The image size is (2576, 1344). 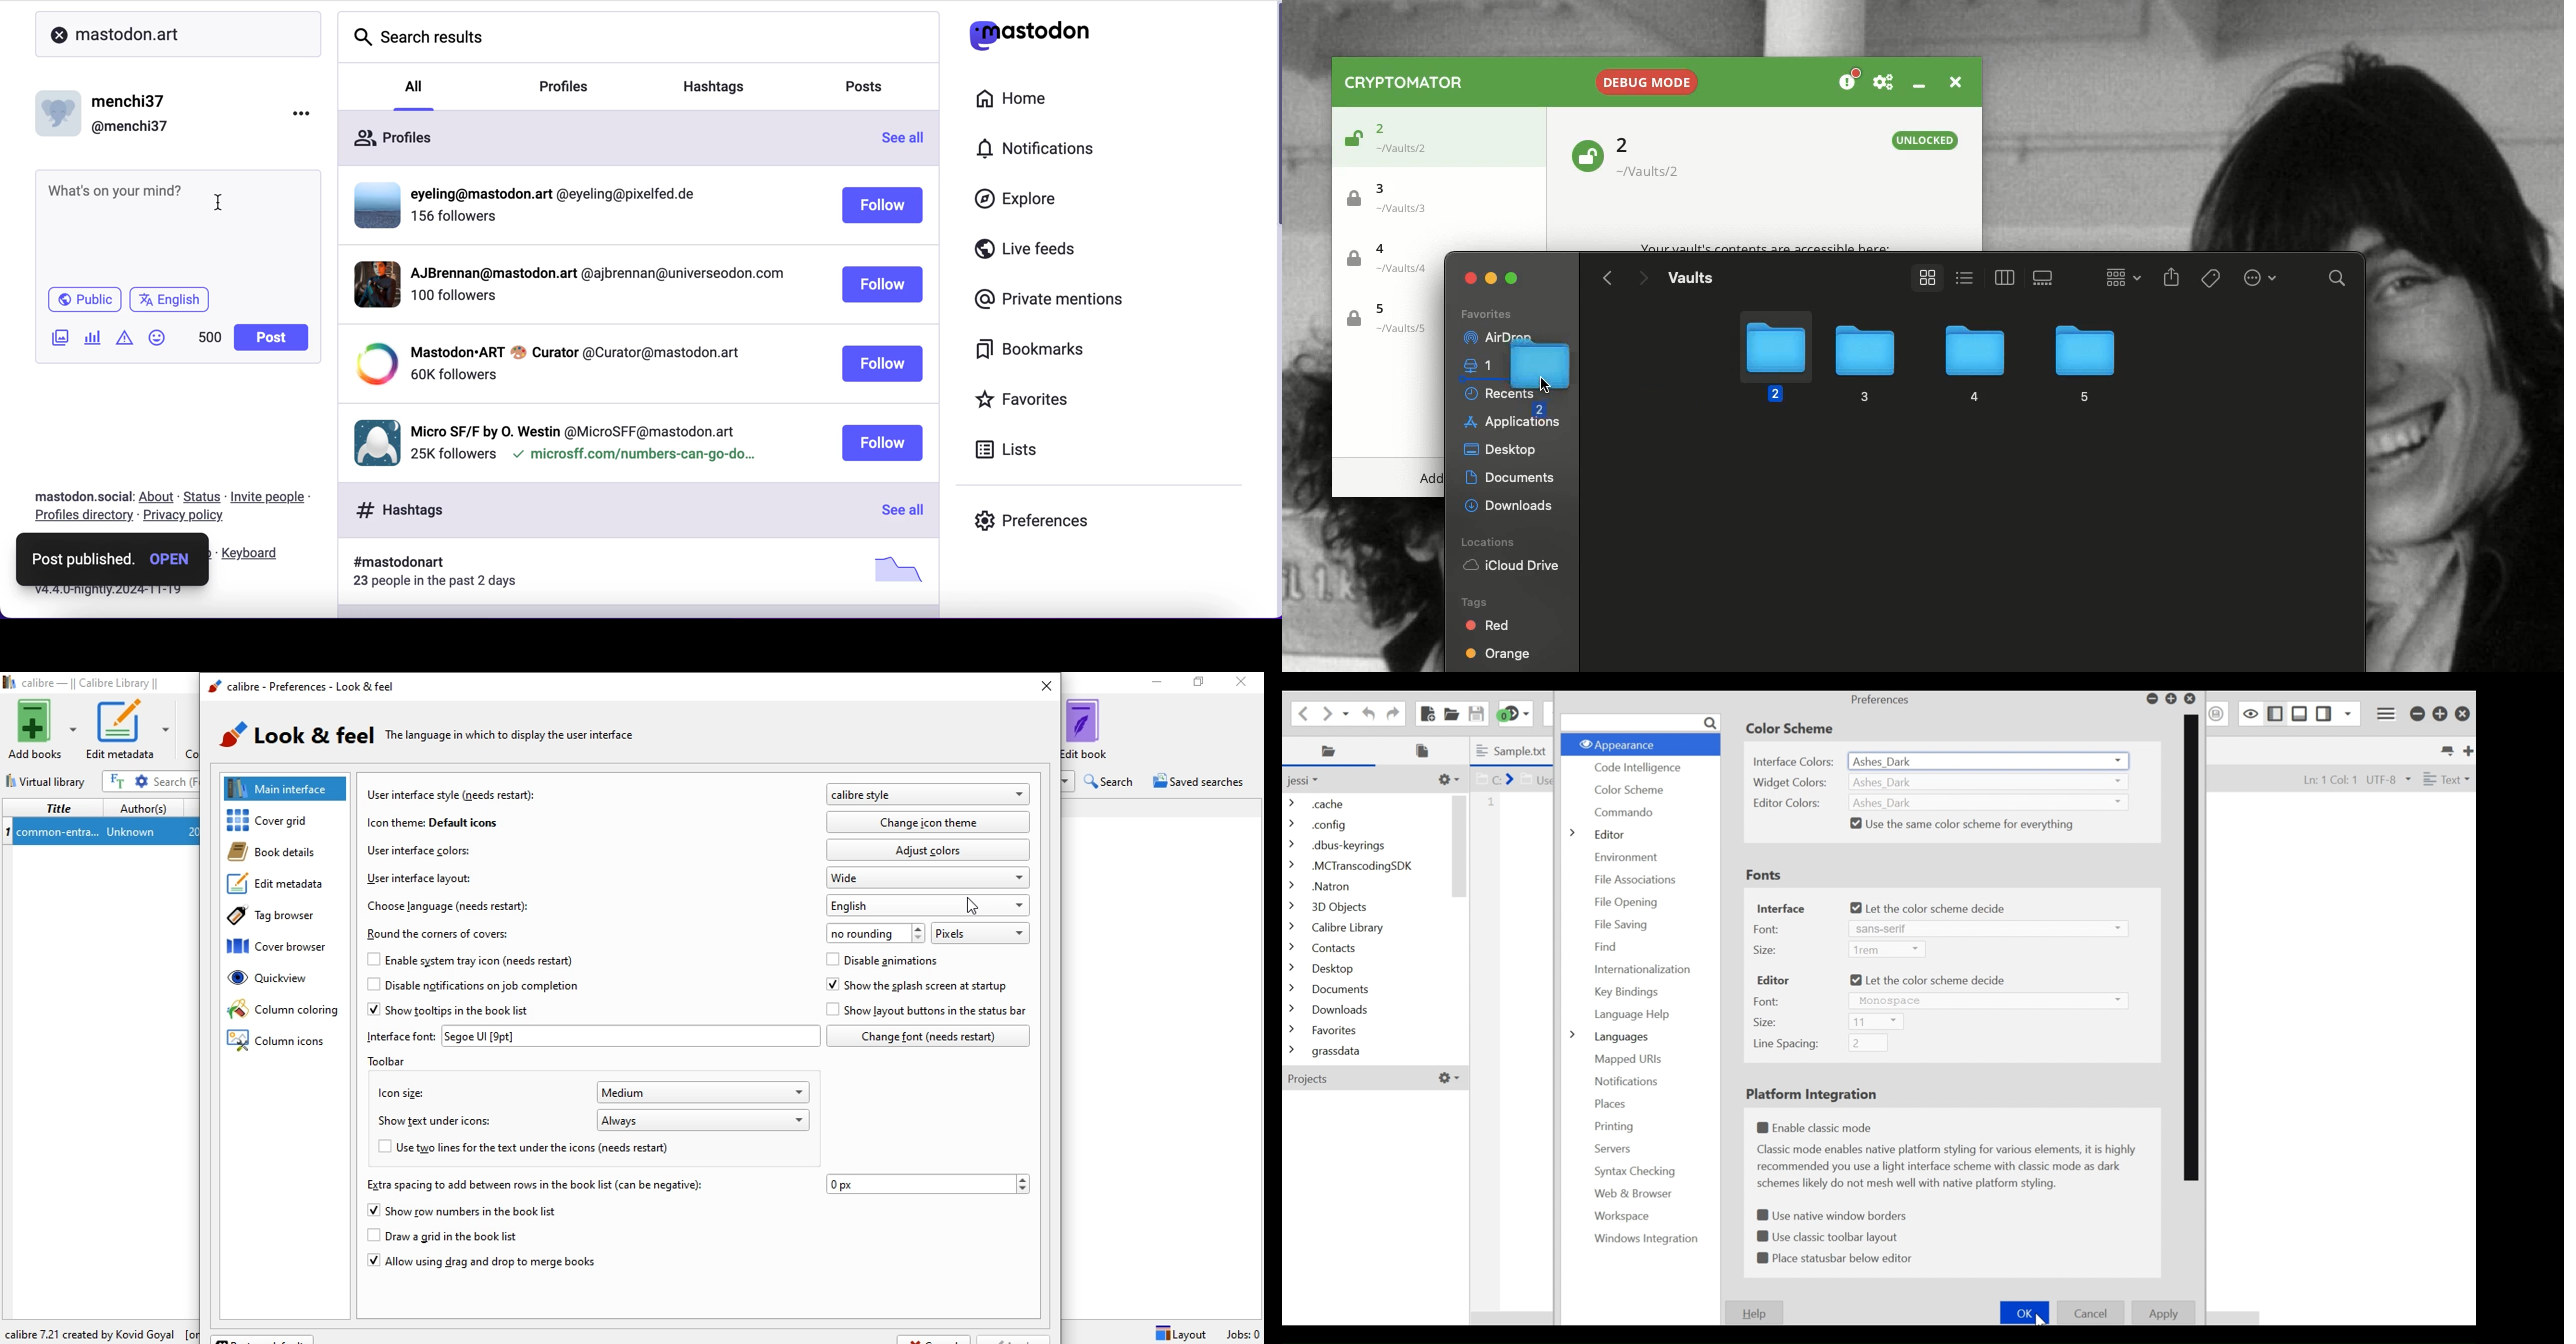 I want to click on scroll bar, so click(x=1273, y=120).